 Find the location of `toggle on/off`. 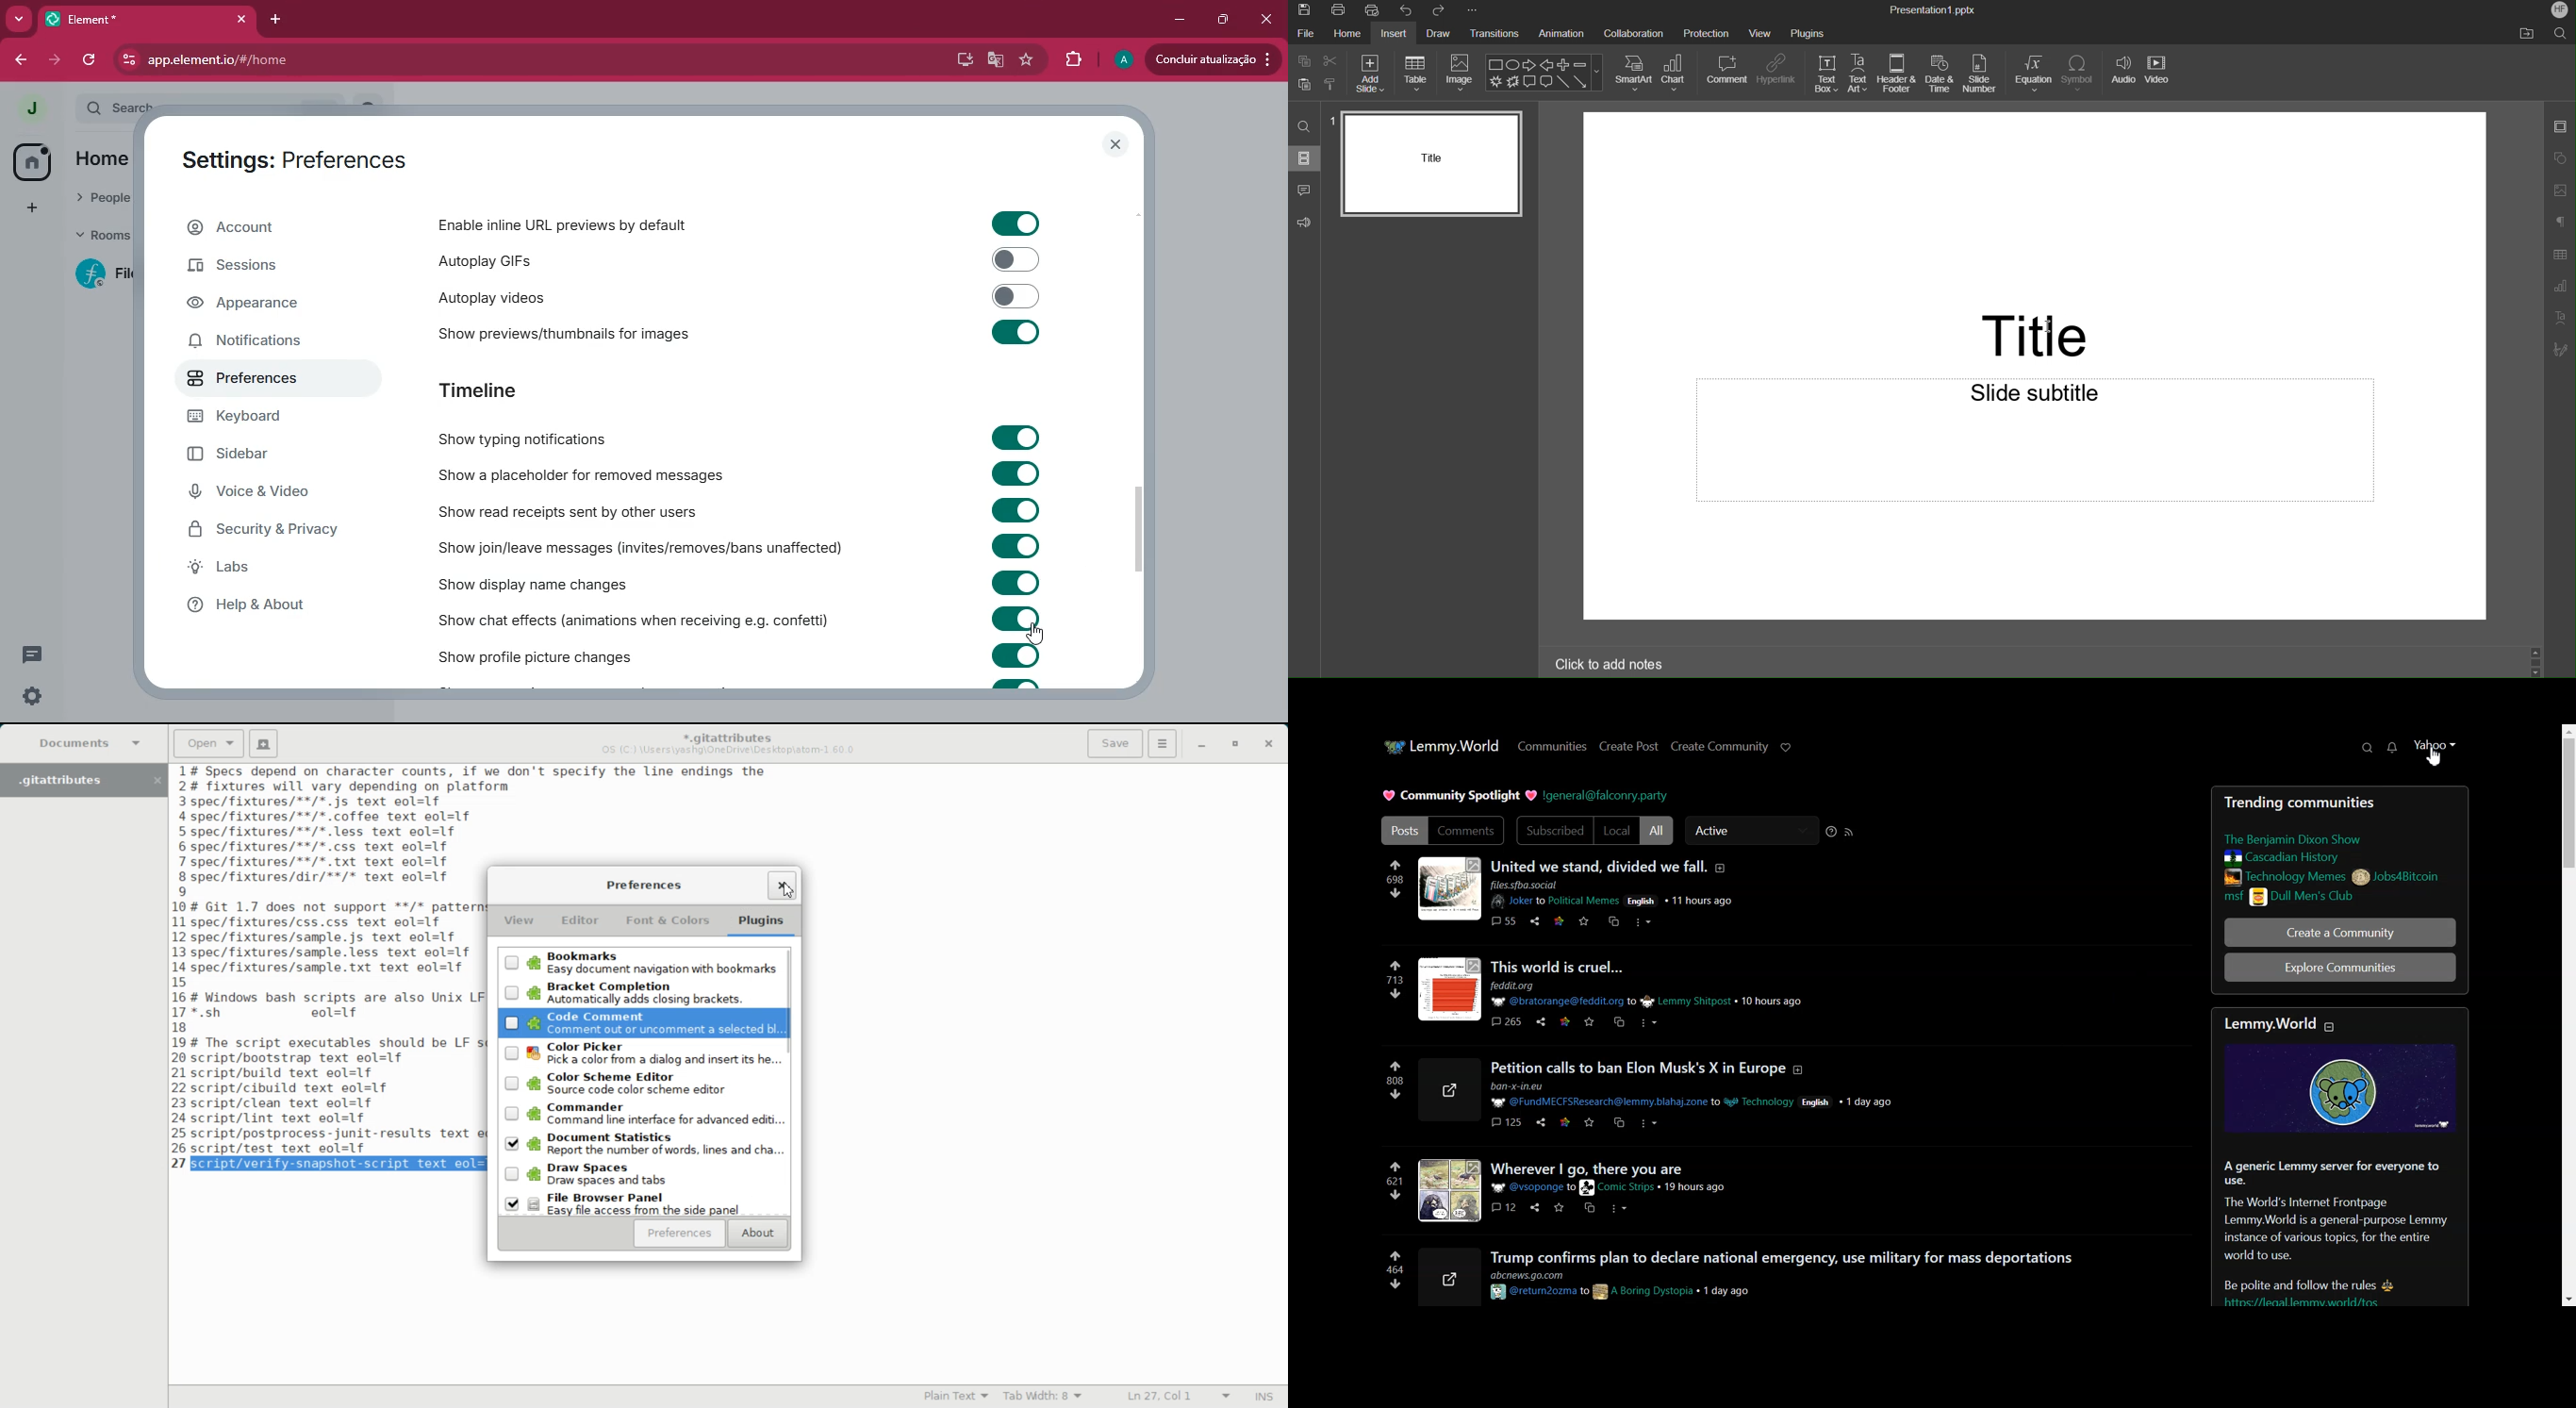

toggle on/off is located at coordinates (1016, 545).